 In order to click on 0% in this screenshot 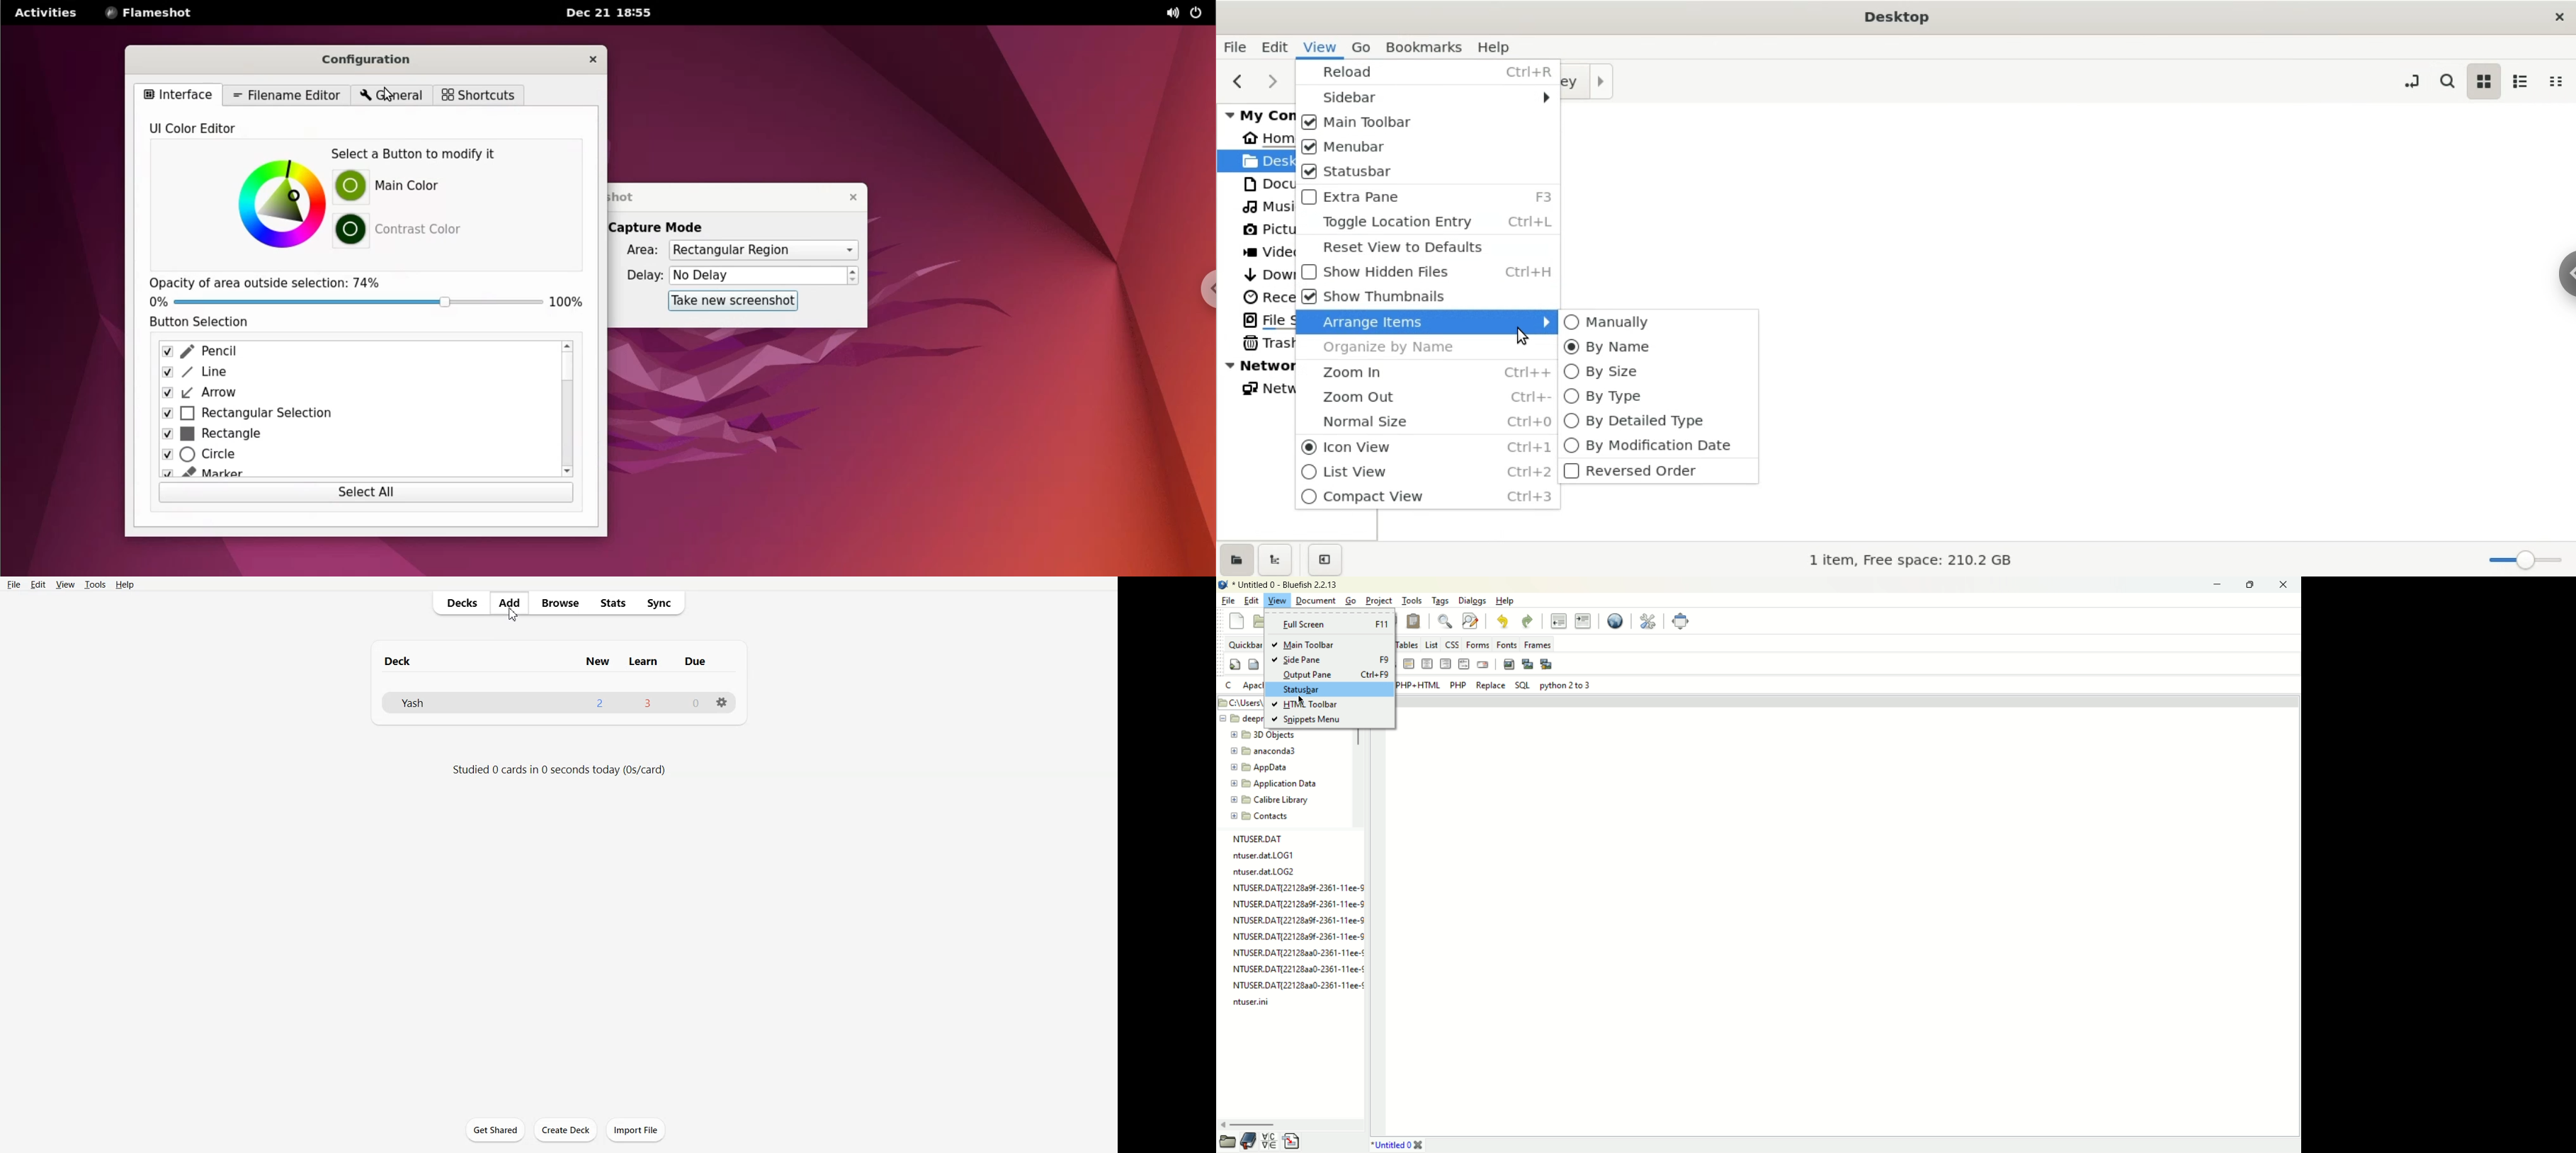, I will do `click(153, 302)`.